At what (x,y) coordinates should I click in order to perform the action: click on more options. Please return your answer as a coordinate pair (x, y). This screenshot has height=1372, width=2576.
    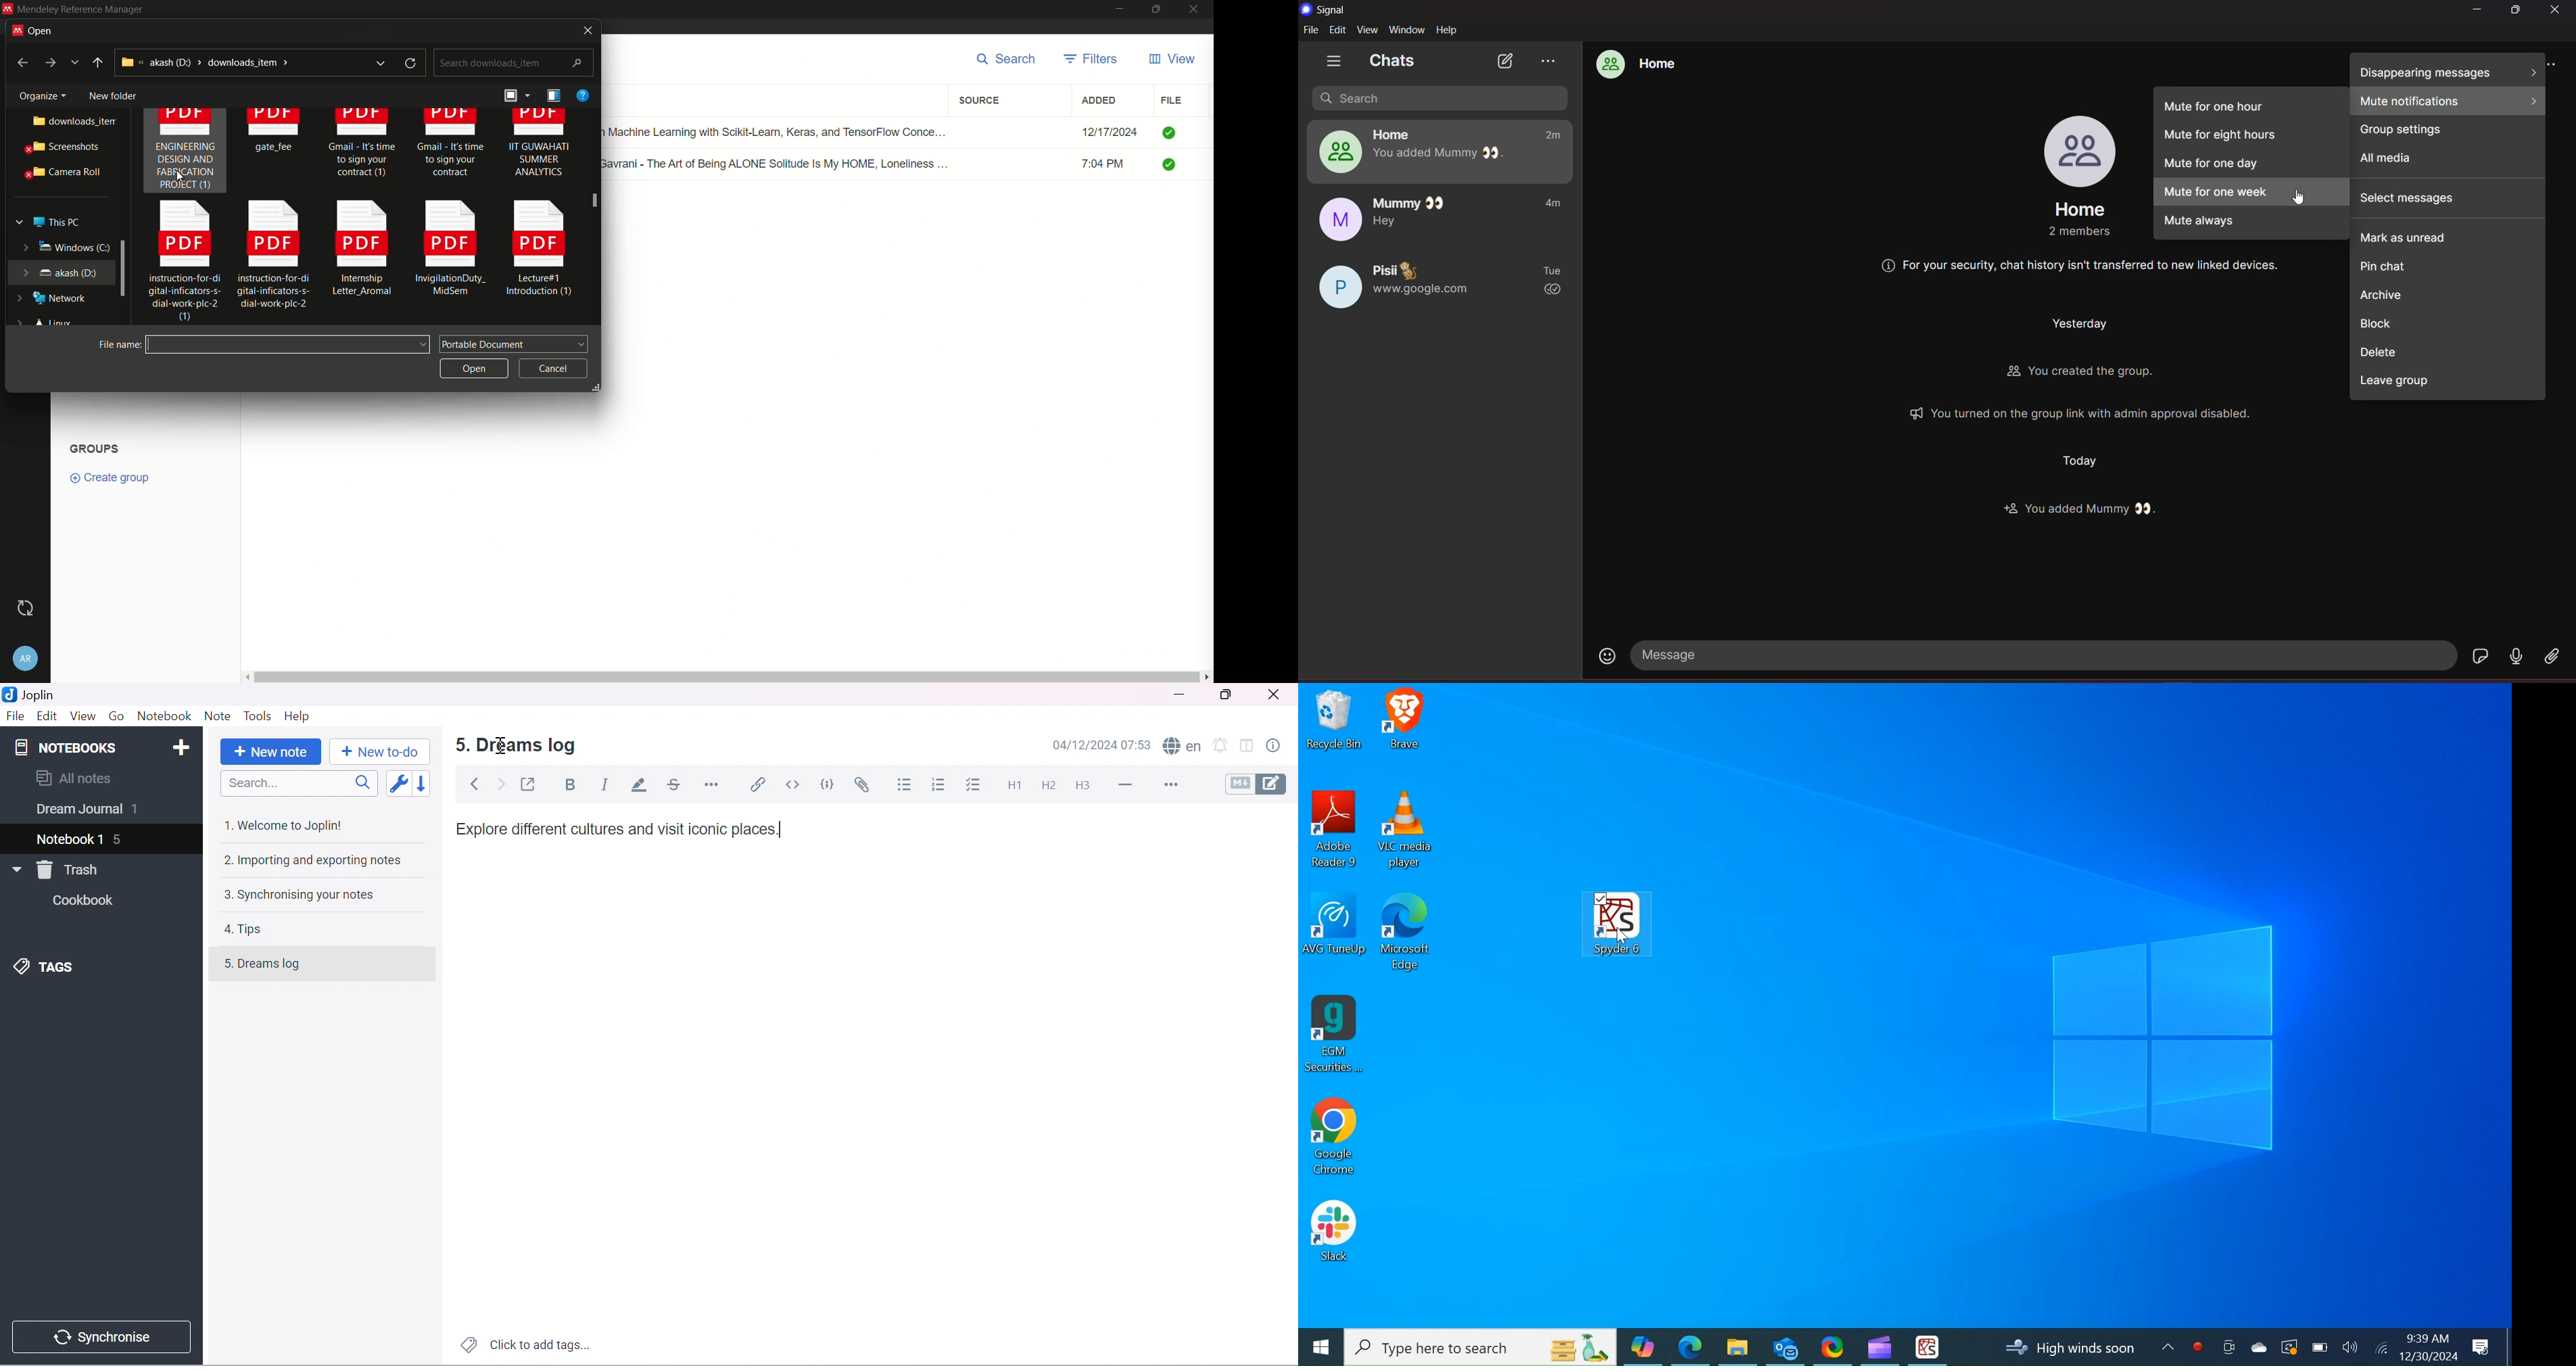
    Looking at the image, I should click on (76, 63).